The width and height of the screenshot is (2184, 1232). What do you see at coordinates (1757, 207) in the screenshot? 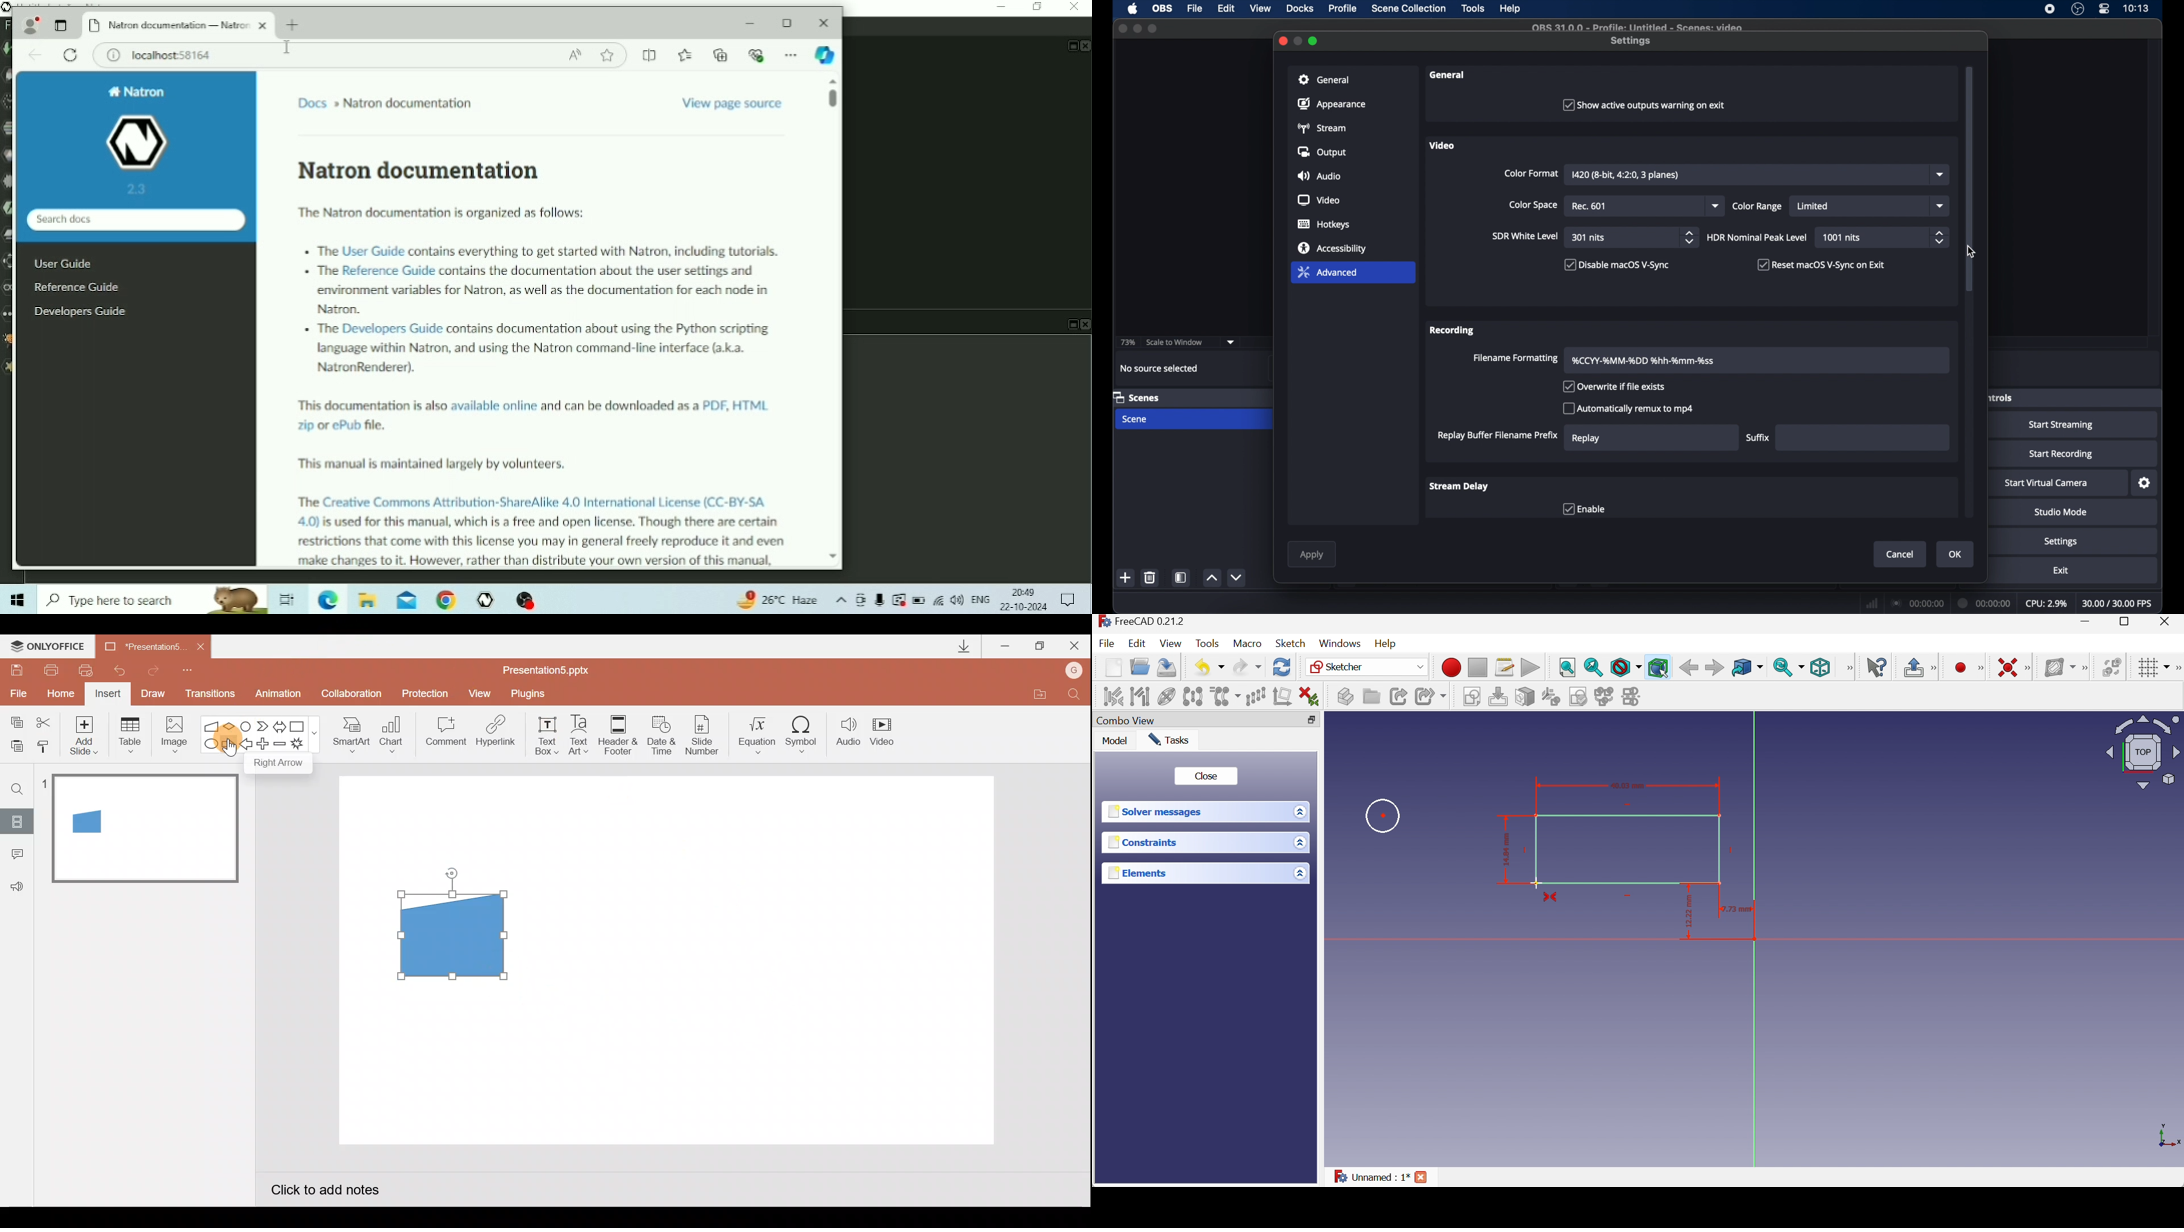
I see `color range` at bounding box center [1757, 207].